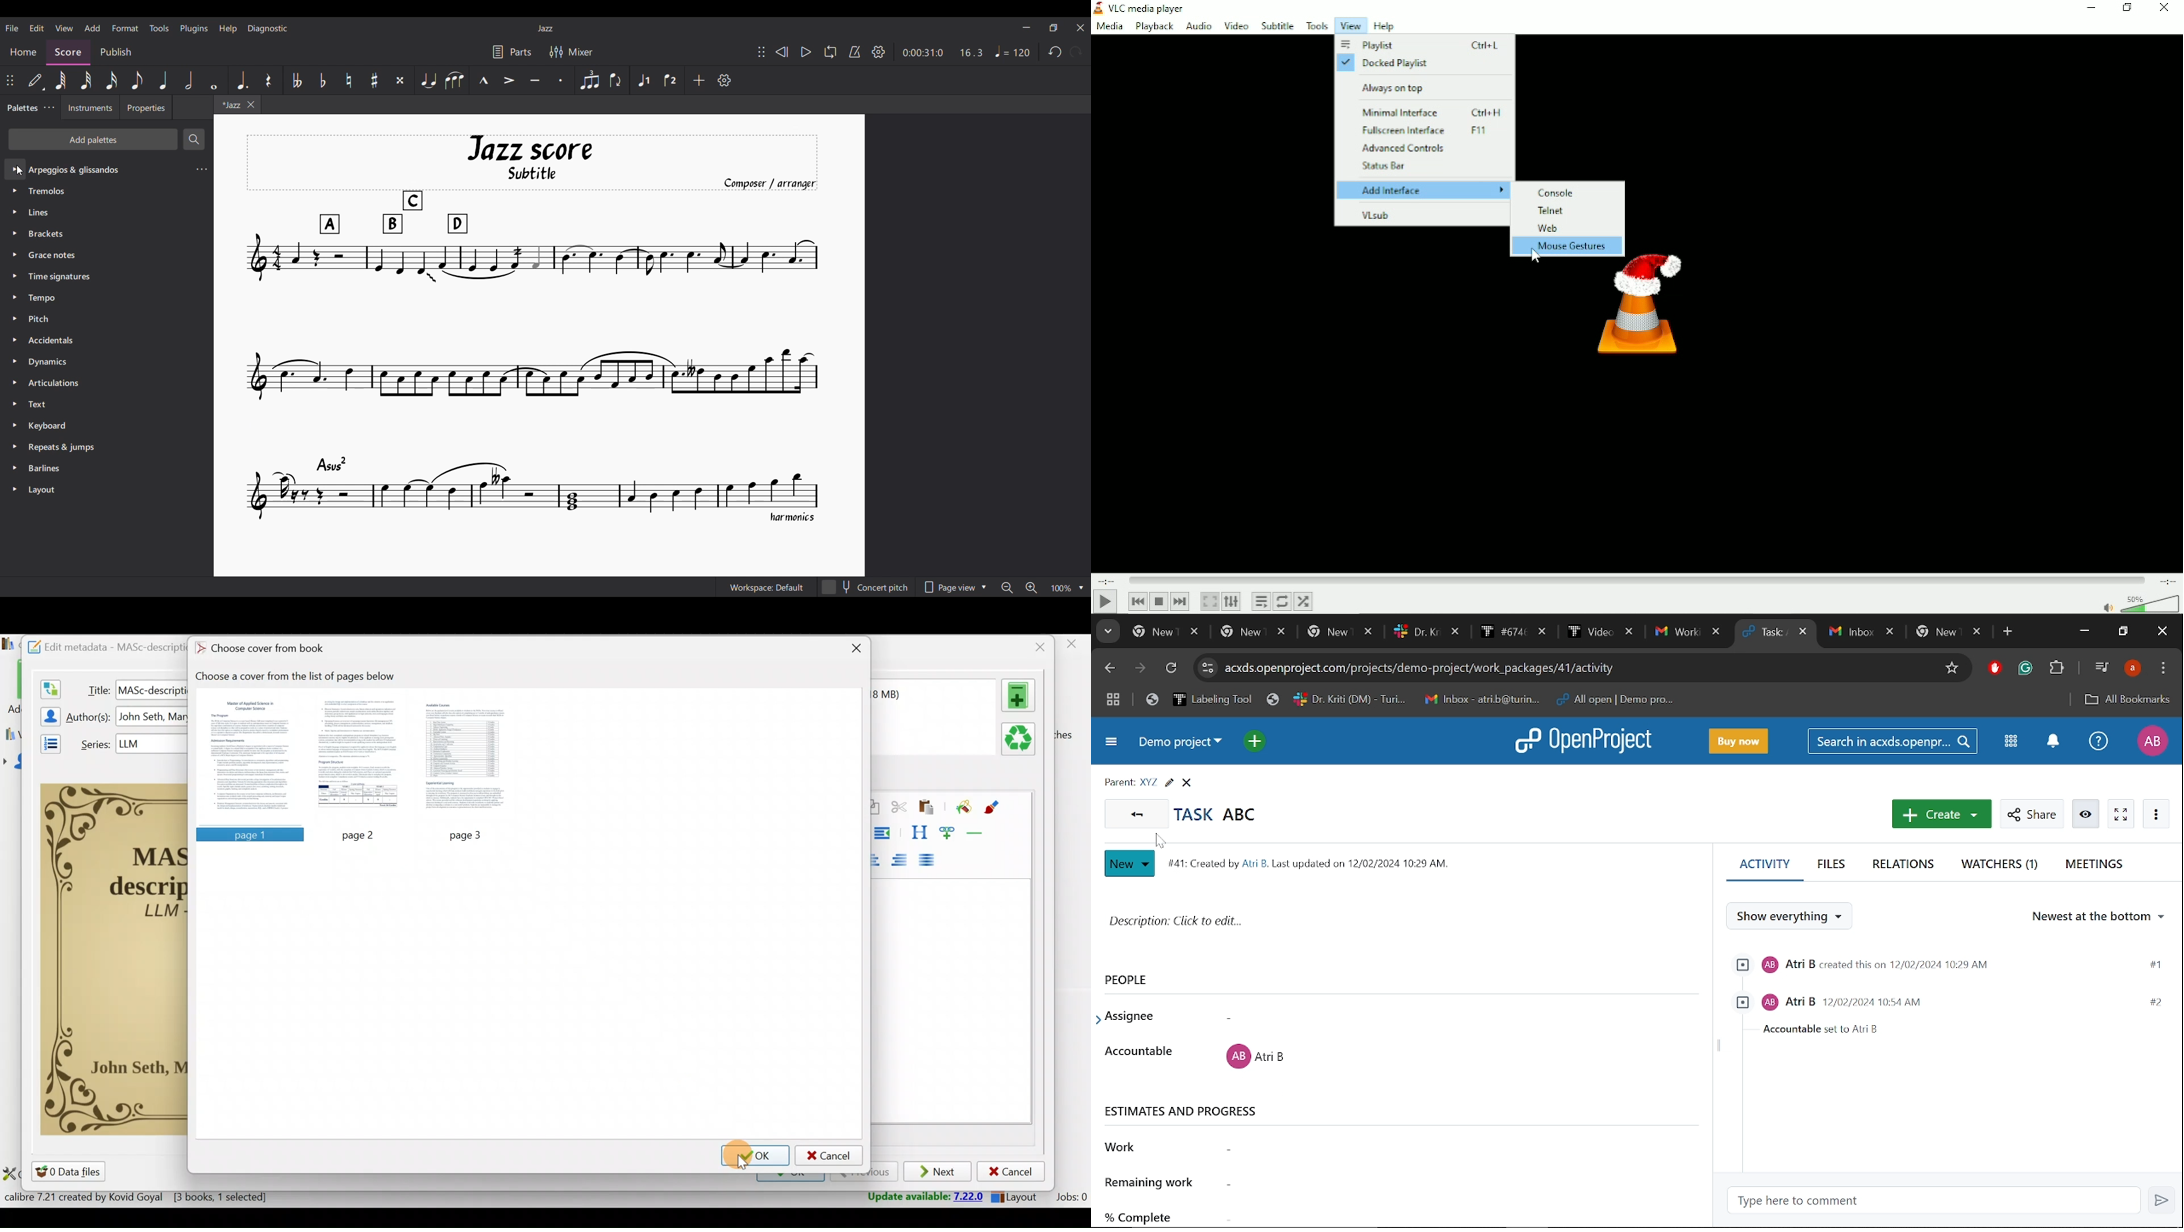 The image size is (2184, 1232). What do you see at coordinates (359, 757) in the screenshot?
I see `Page 2` at bounding box center [359, 757].